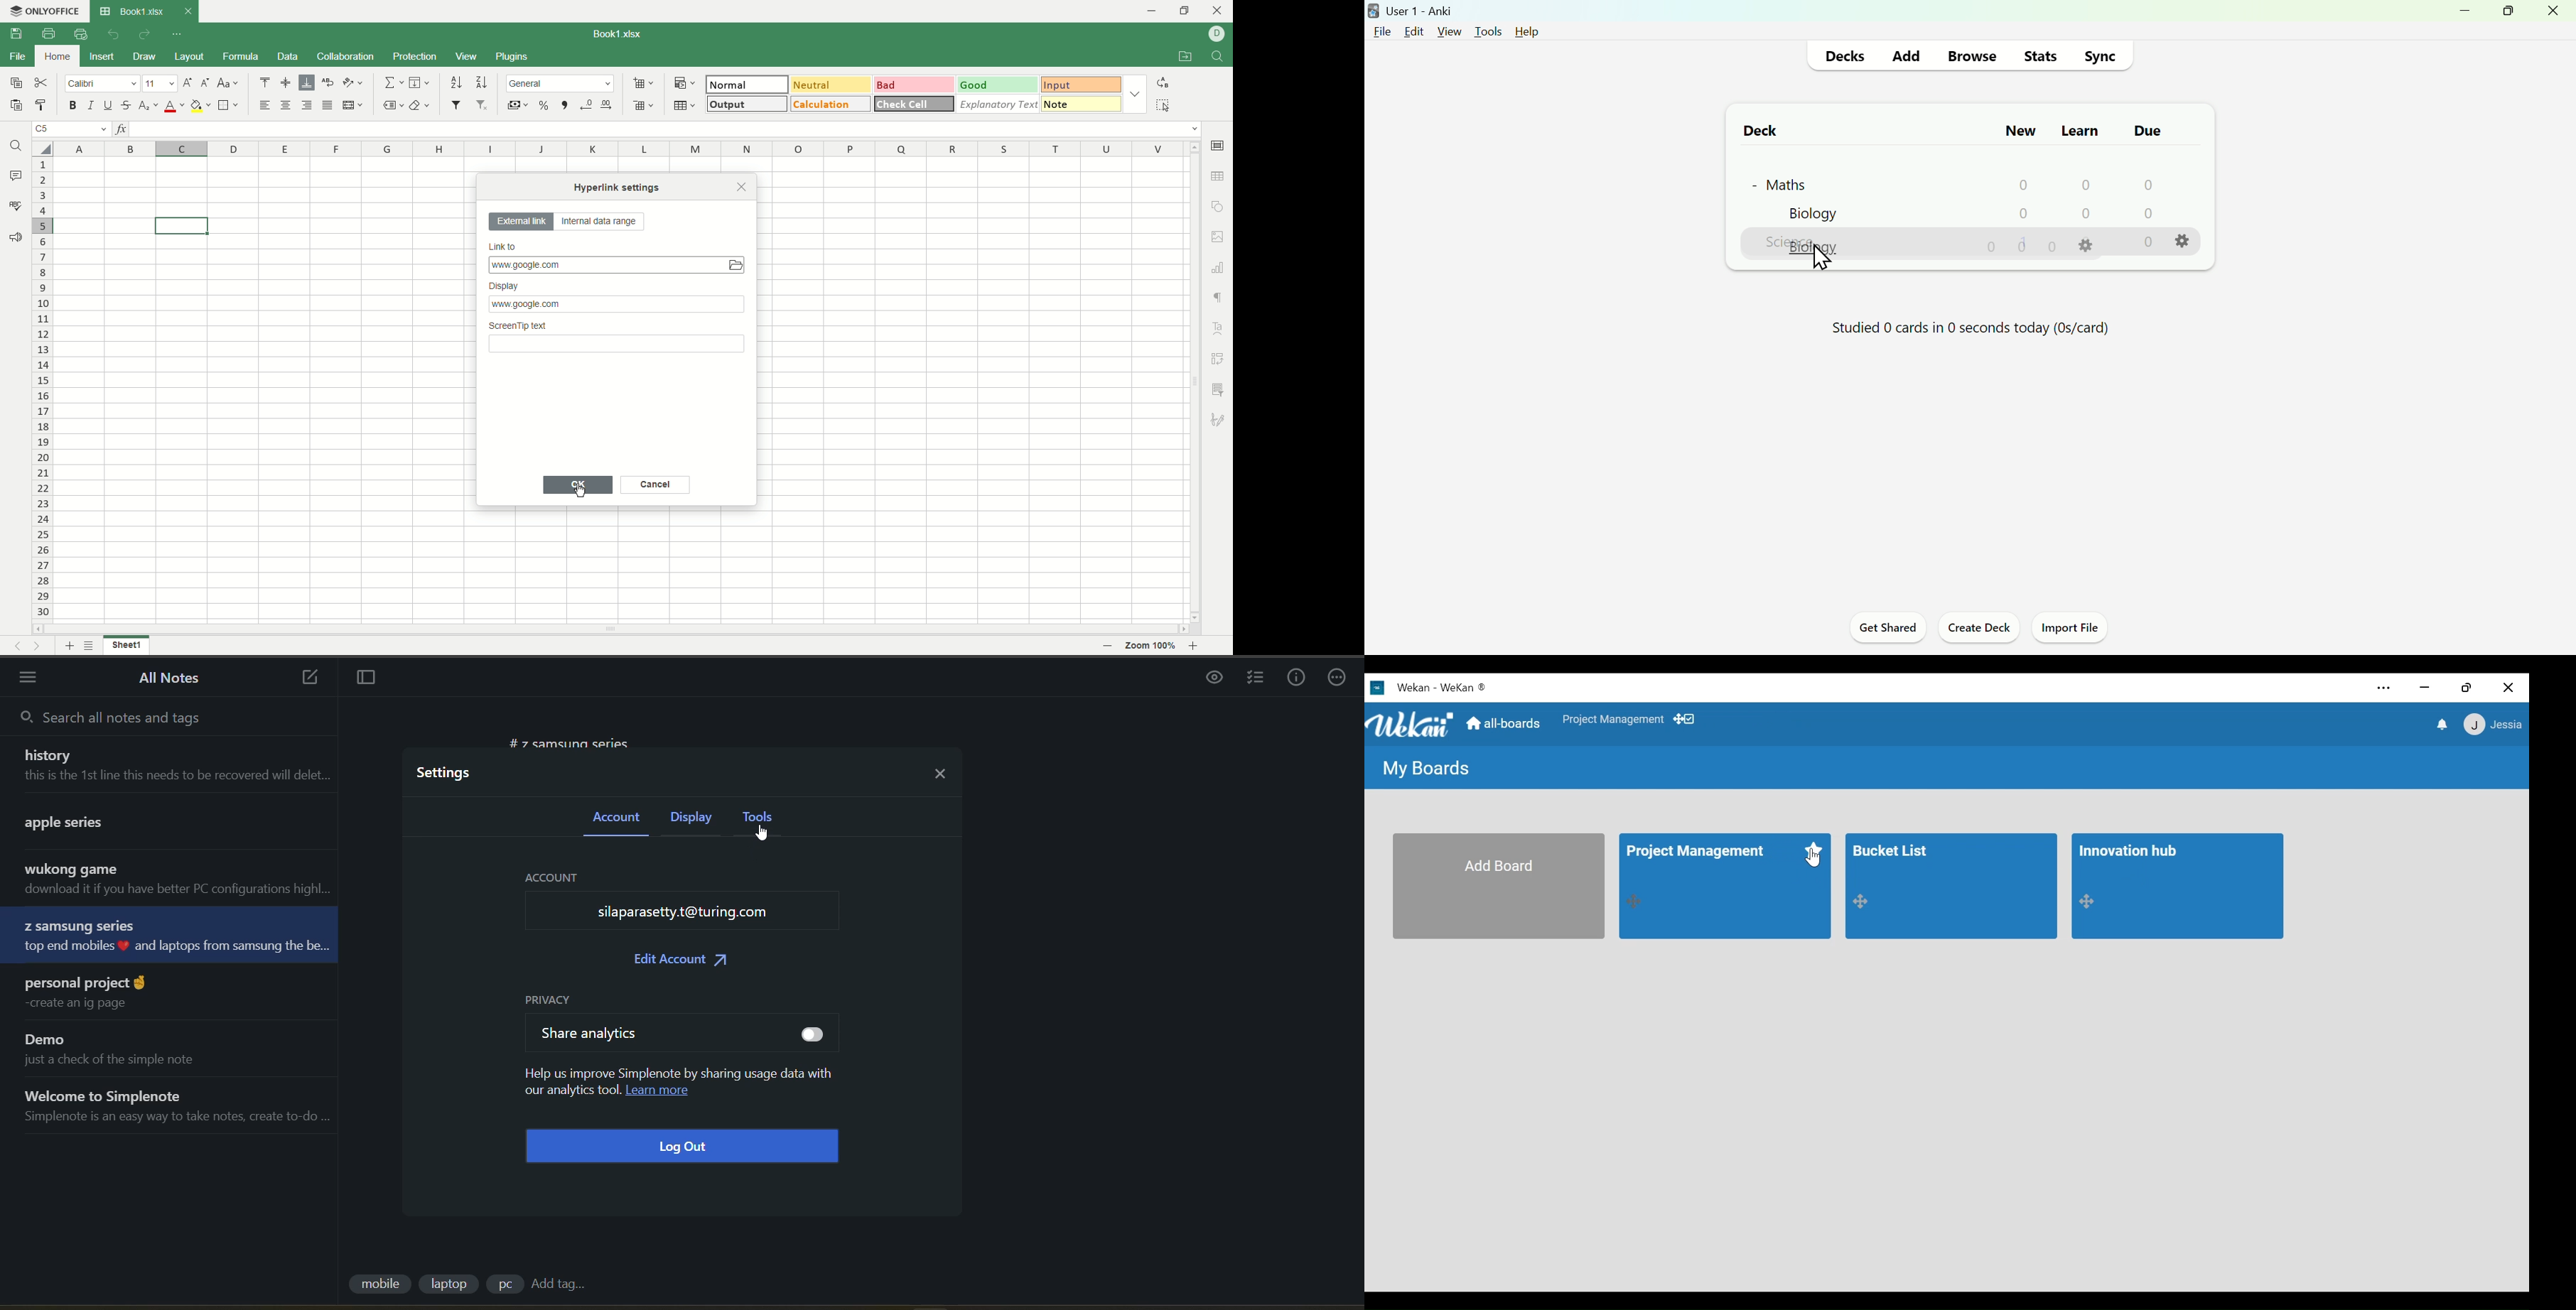 Image resolution: width=2576 pixels, height=1316 pixels. Describe the element at coordinates (44, 390) in the screenshot. I see `rows` at that location.